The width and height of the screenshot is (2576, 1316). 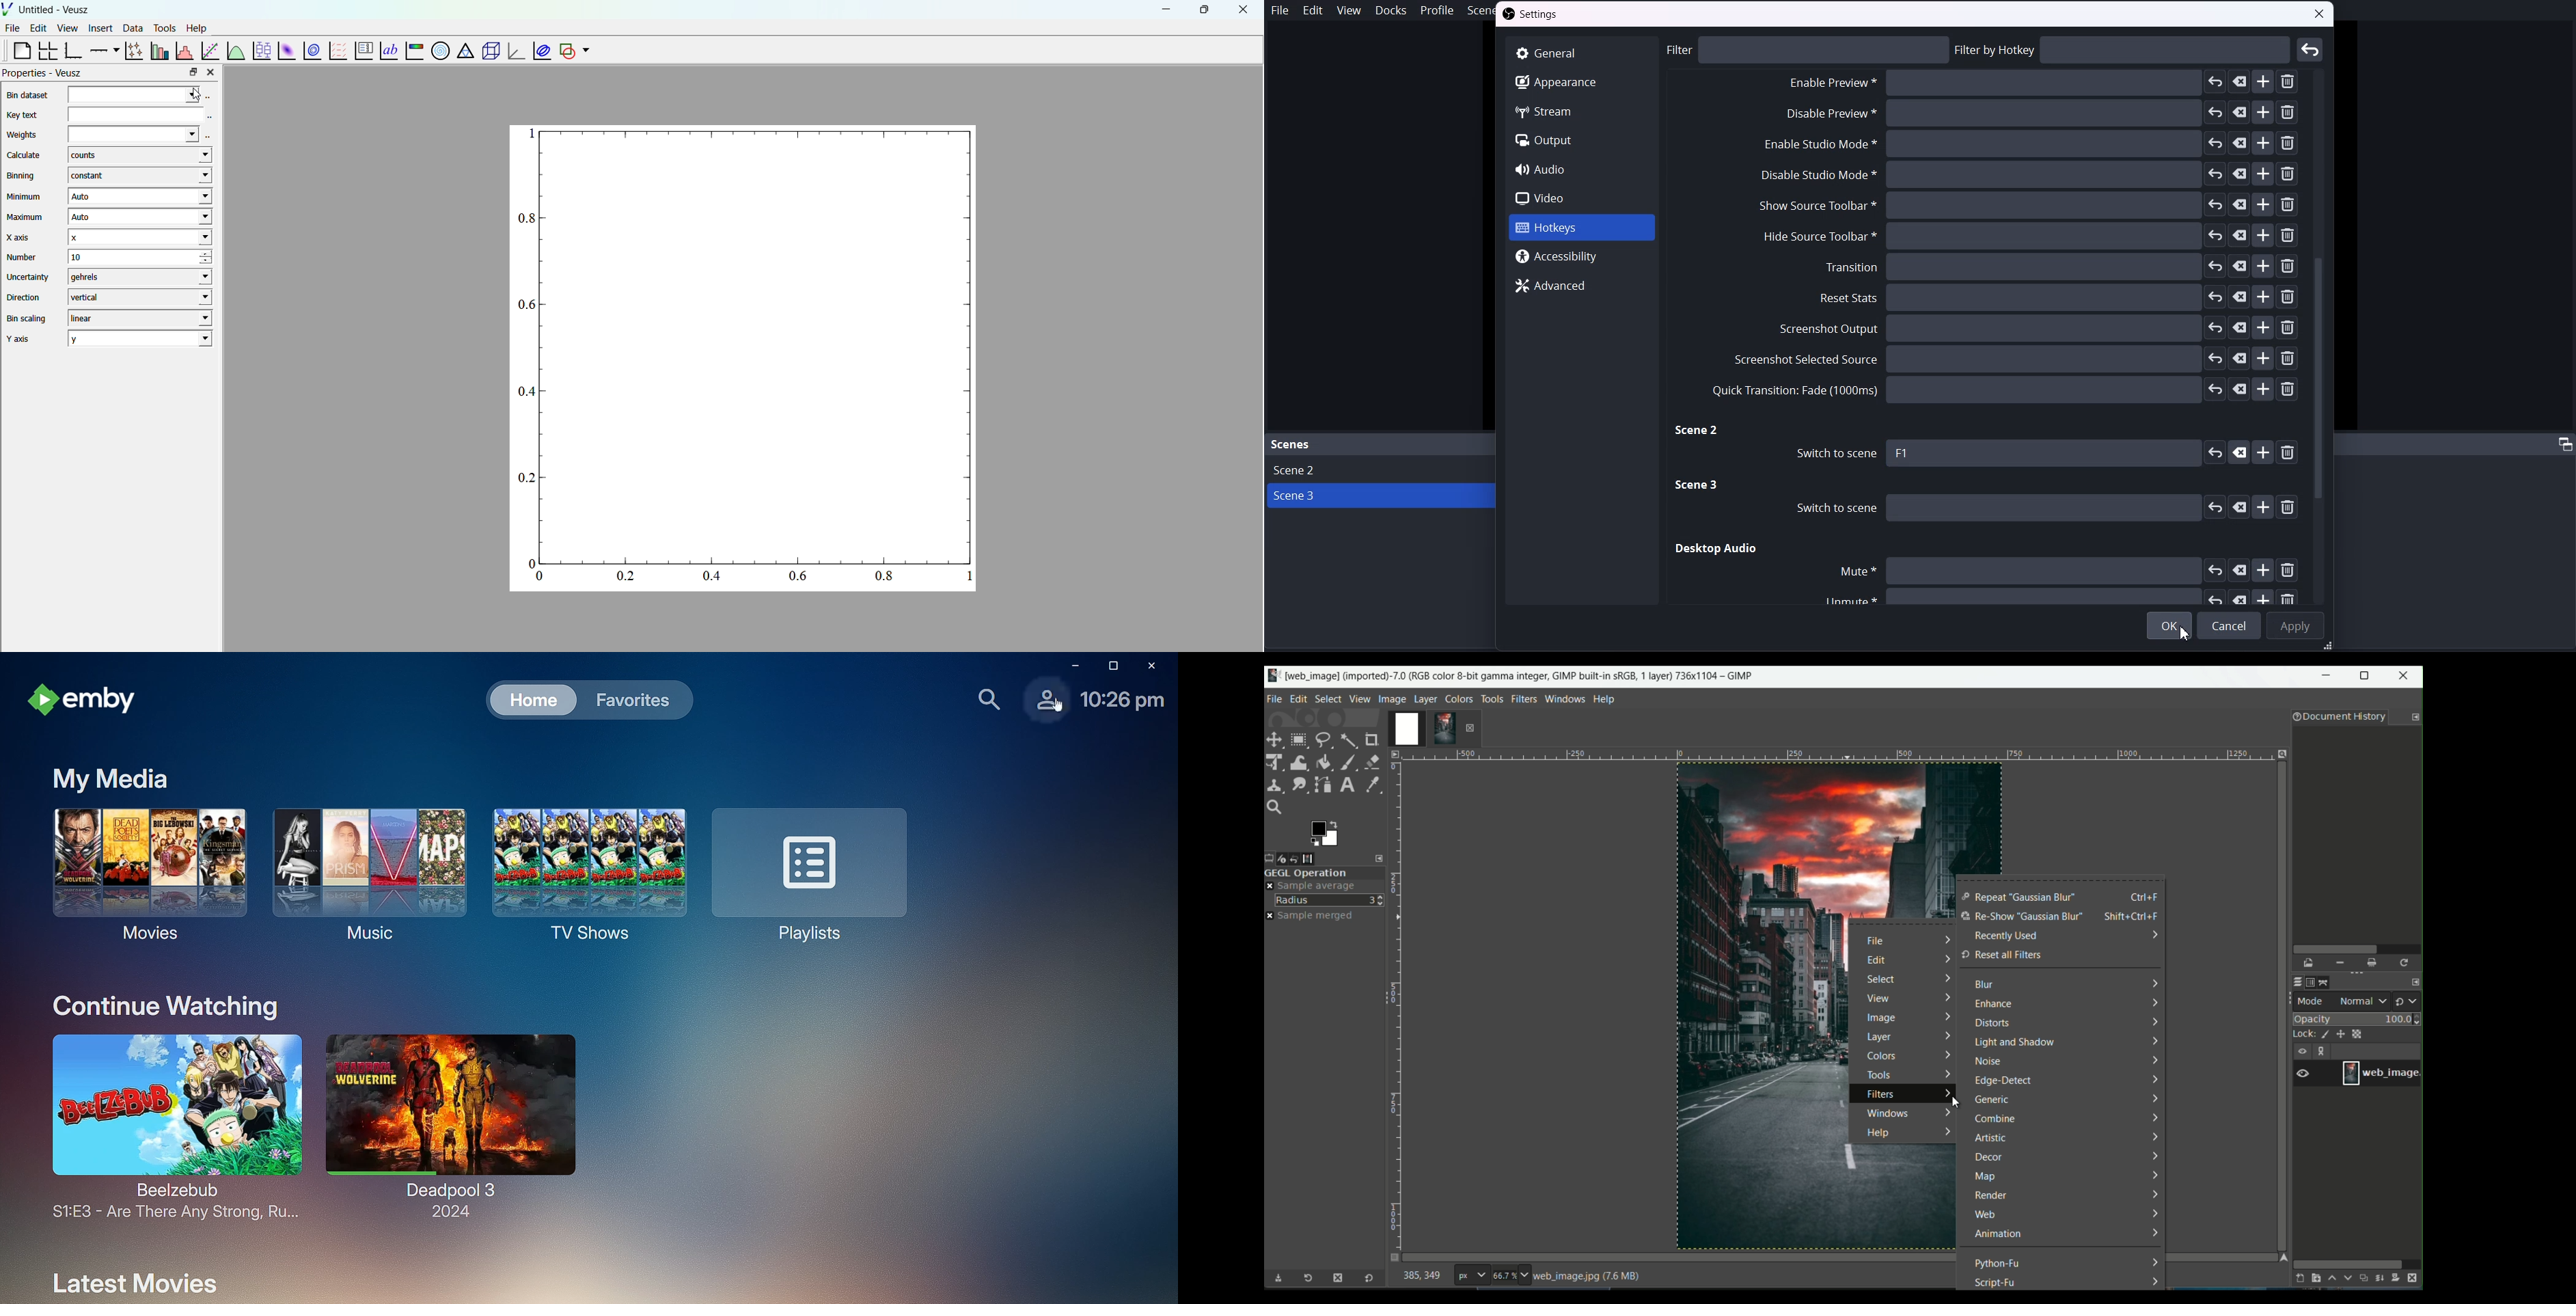 What do you see at coordinates (1460, 698) in the screenshot?
I see `colors tab` at bounding box center [1460, 698].